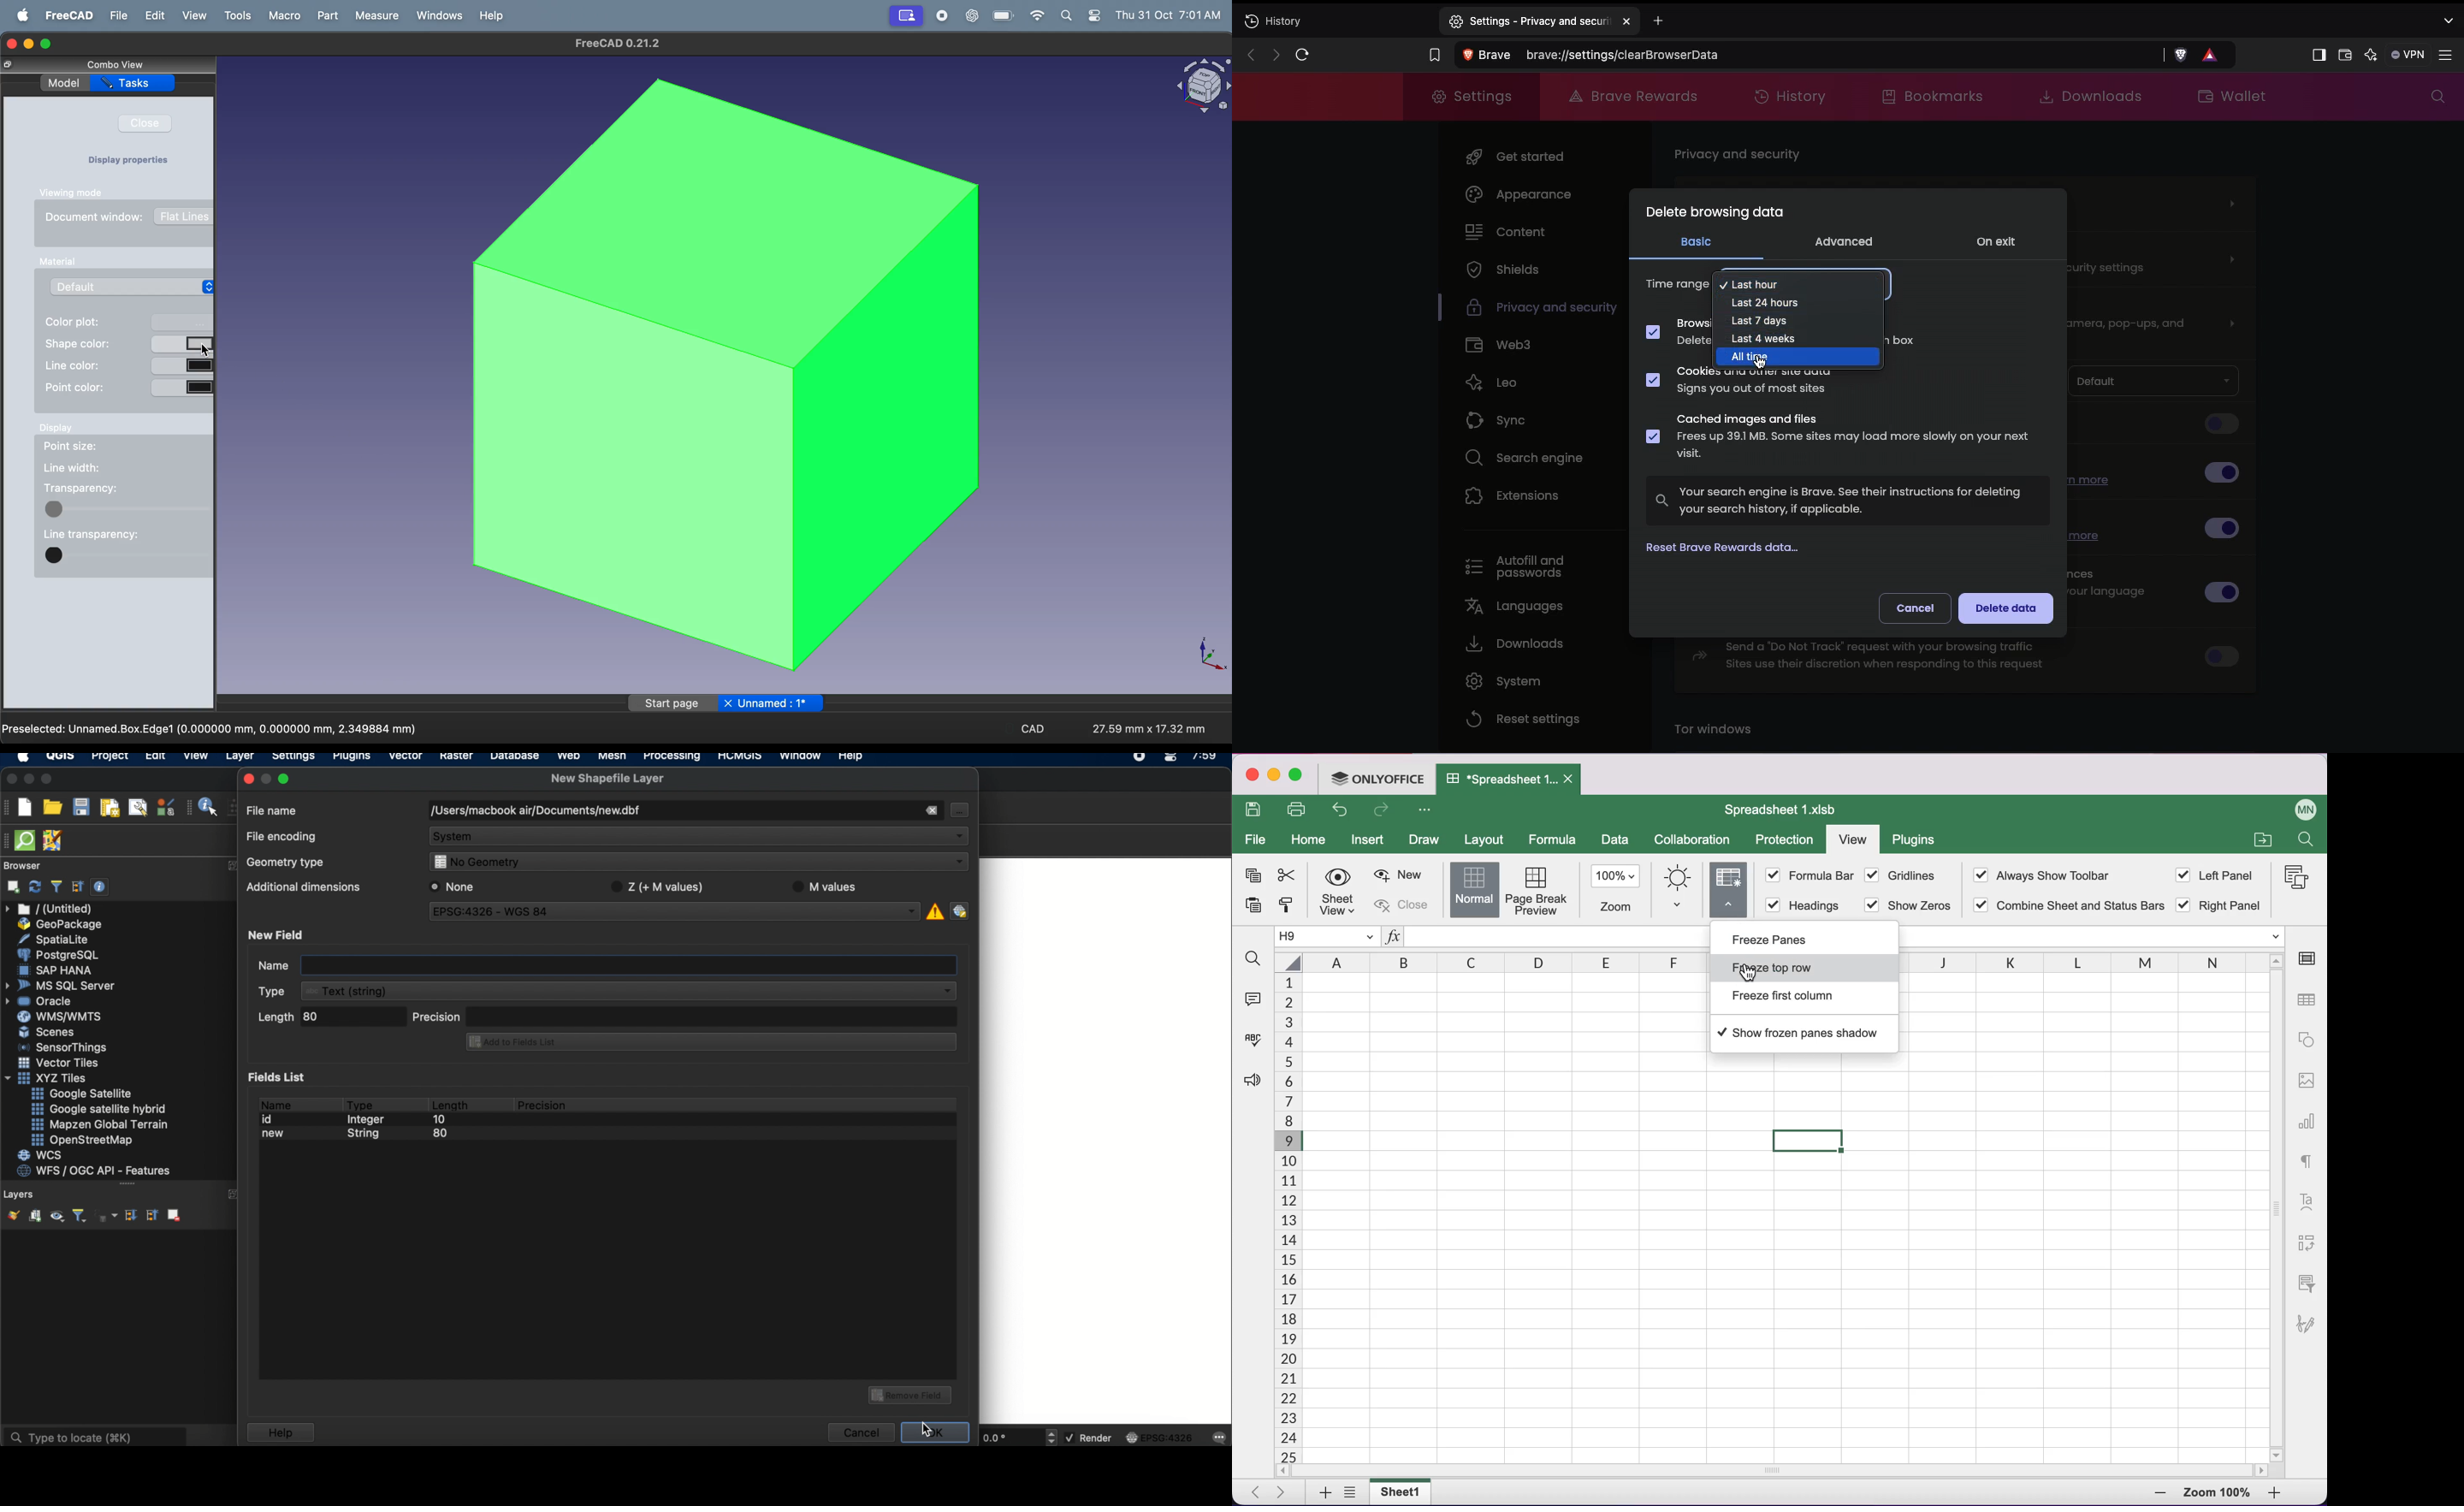  Describe the element at coordinates (438, 16) in the screenshot. I see `windows` at that location.